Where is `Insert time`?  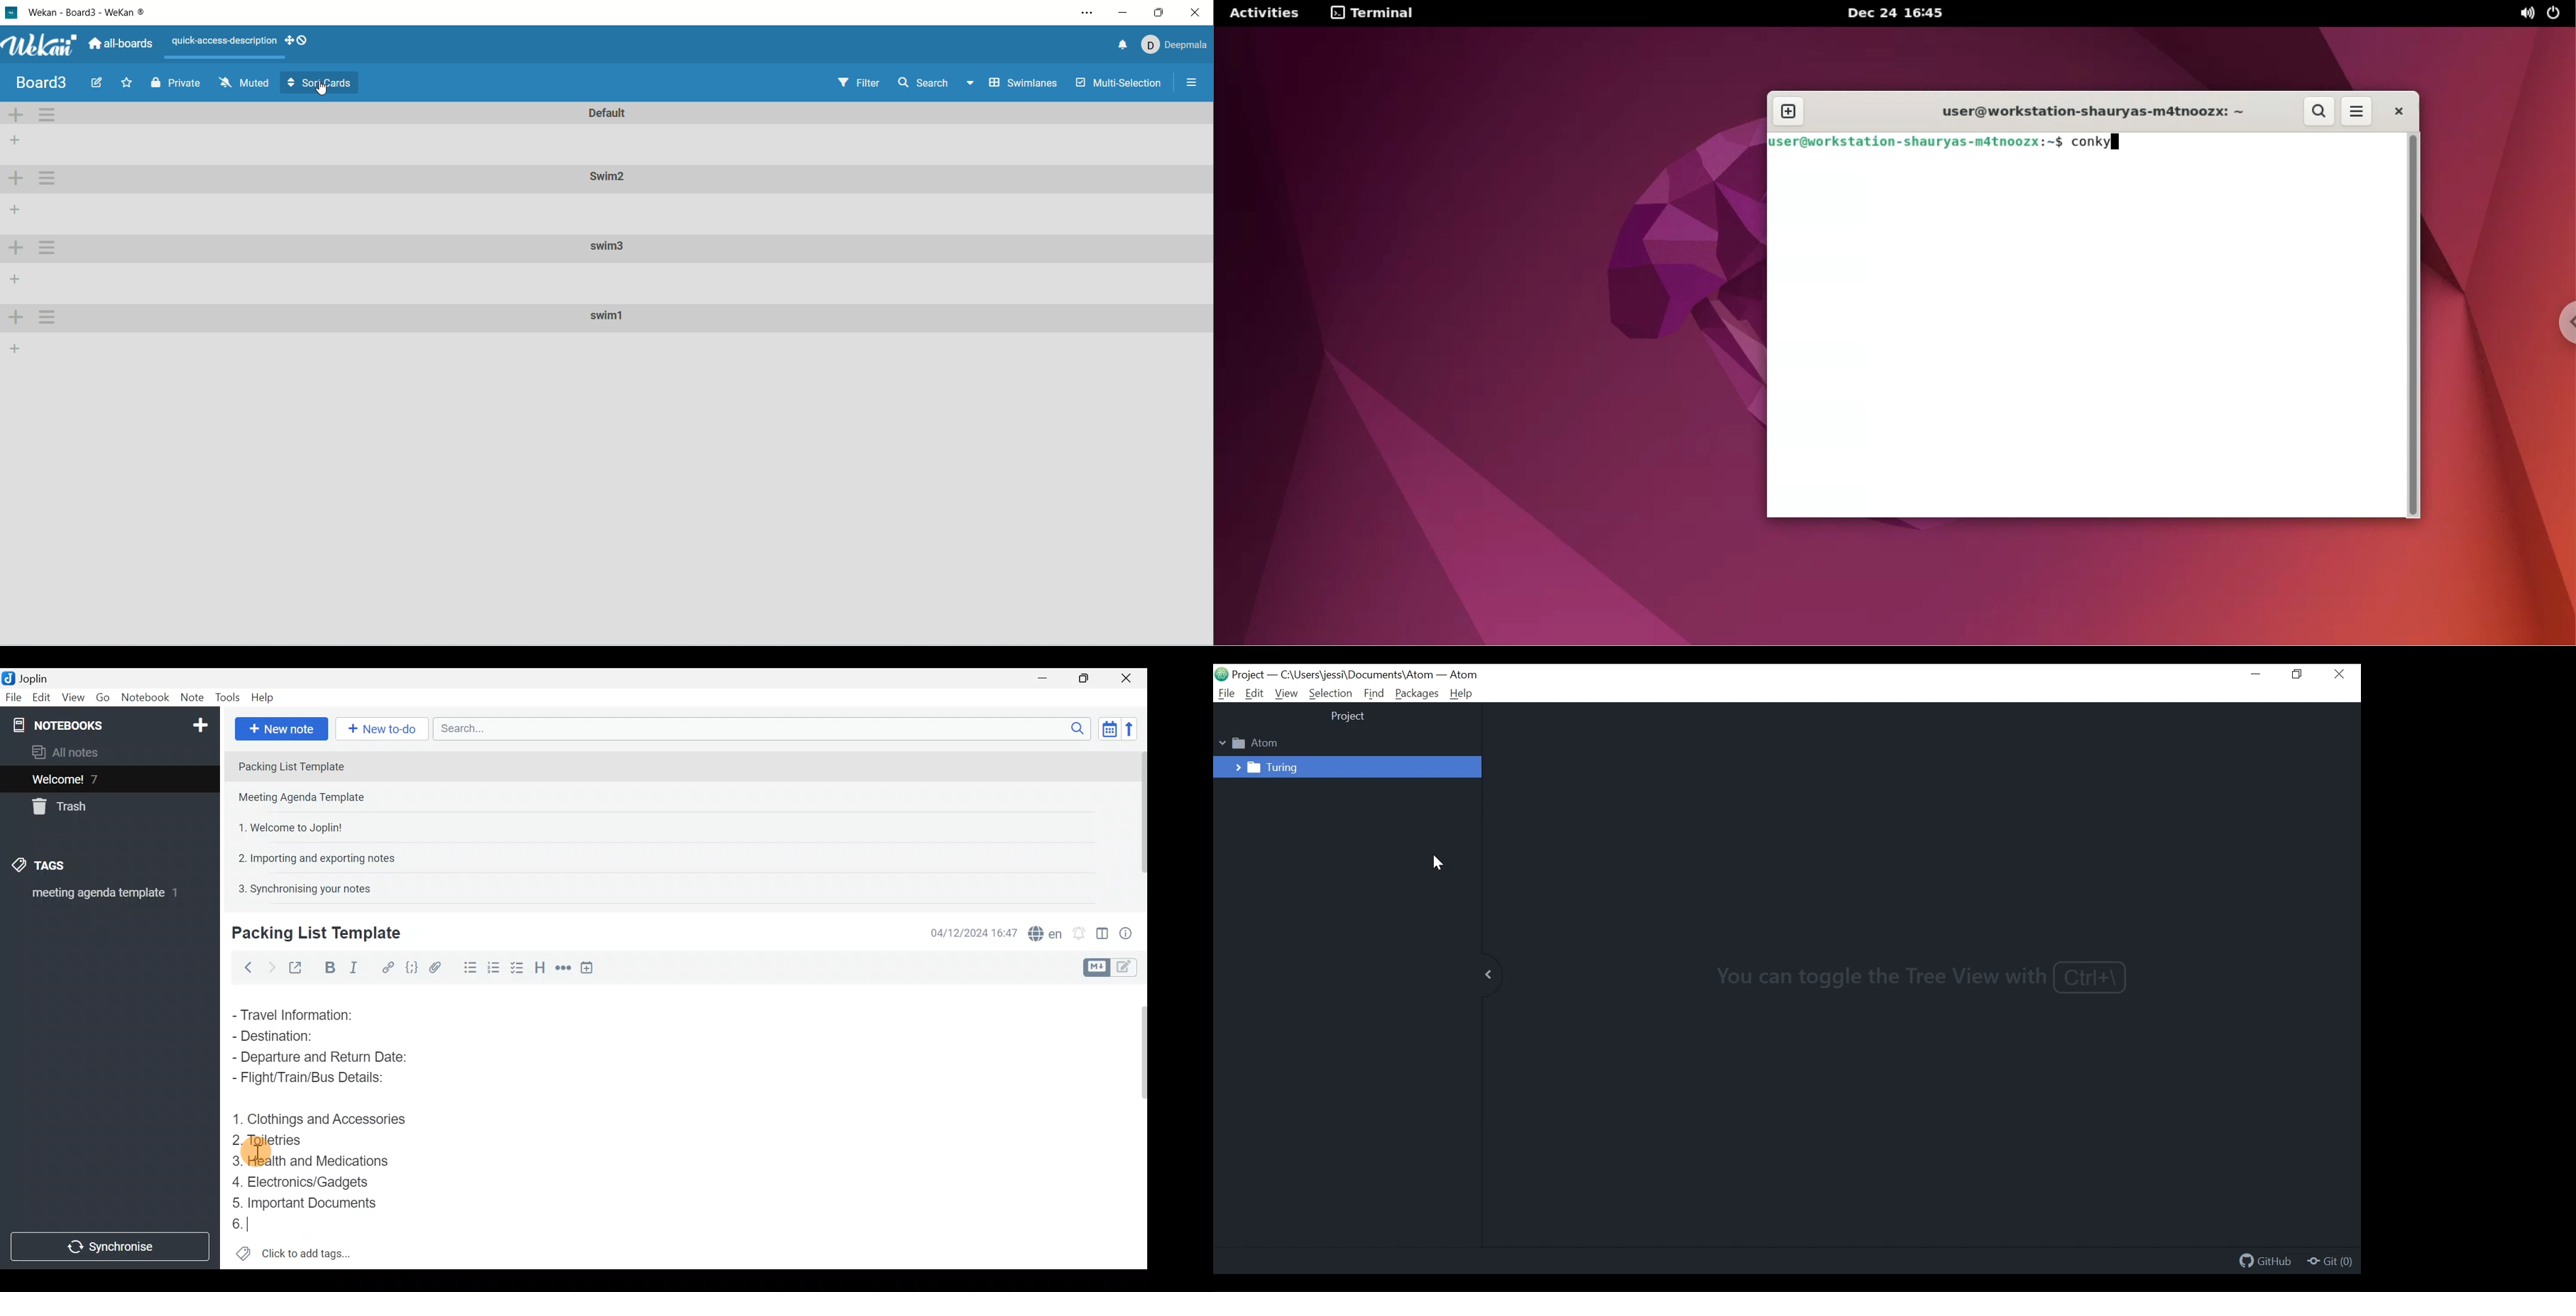
Insert time is located at coordinates (591, 967).